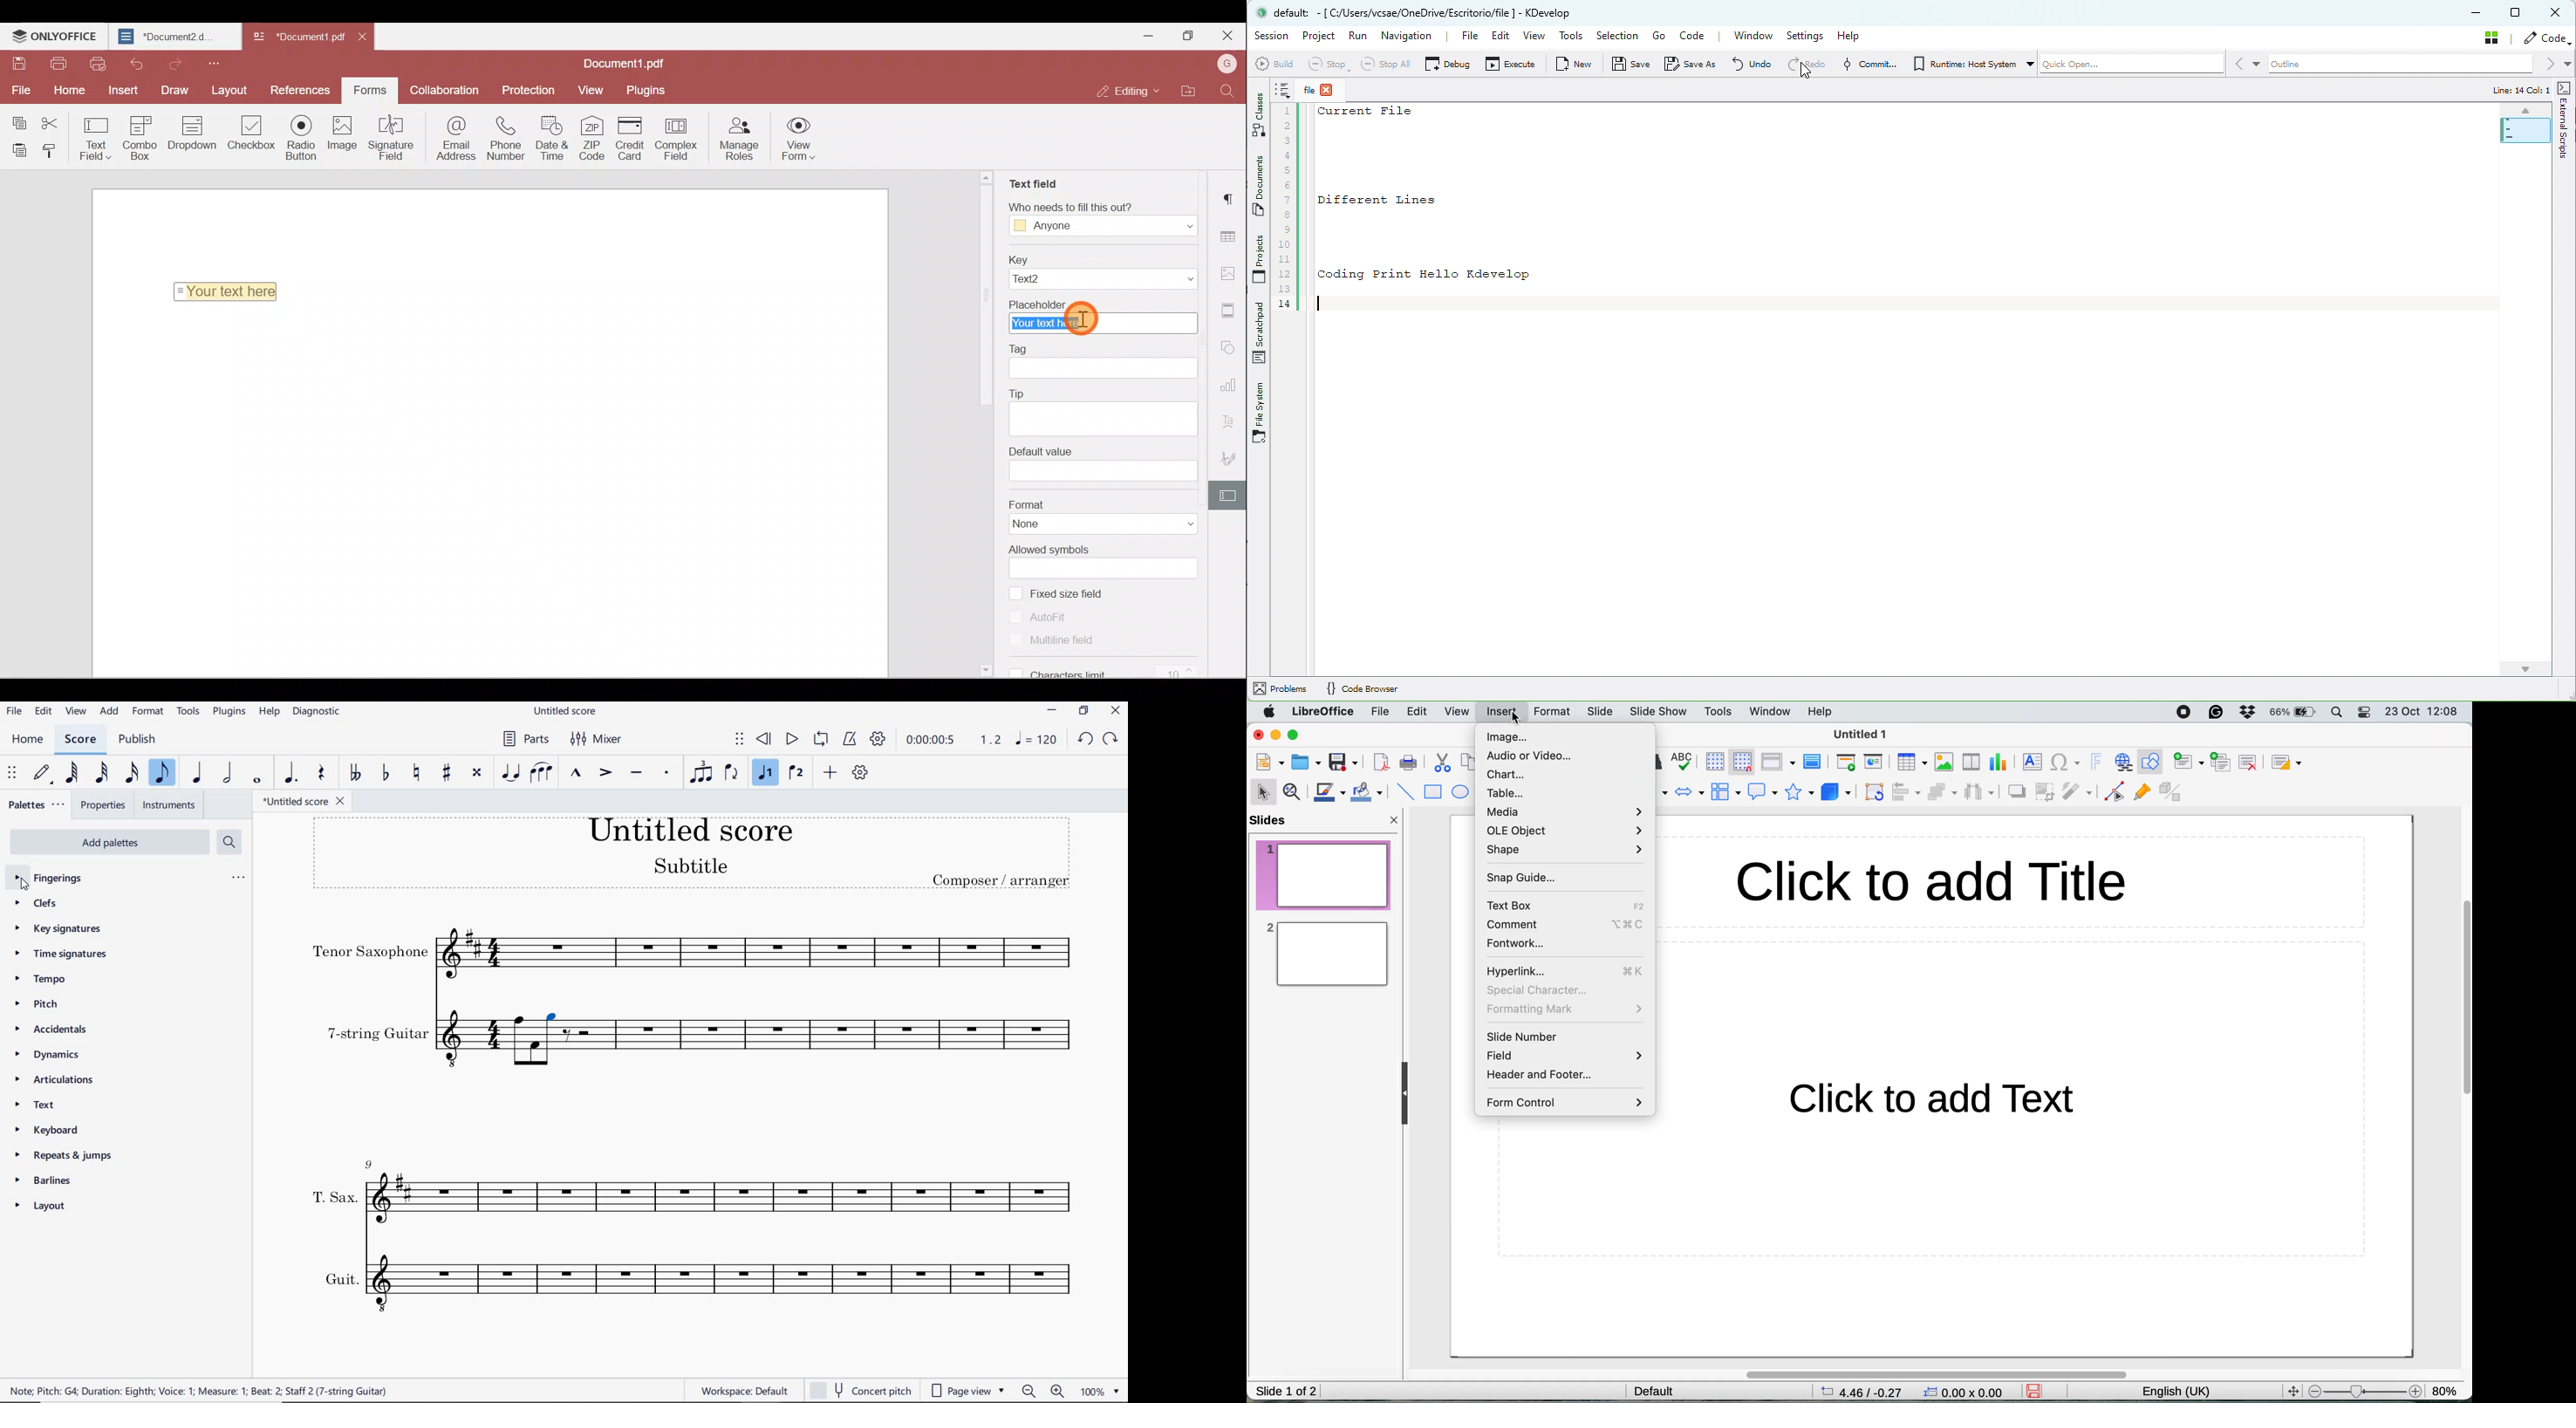 This screenshot has width=2576, height=1428. What do you see at coordinates (1047, 279) in the screenshot?
I see `Text2` at bounding box center [1047, 279].